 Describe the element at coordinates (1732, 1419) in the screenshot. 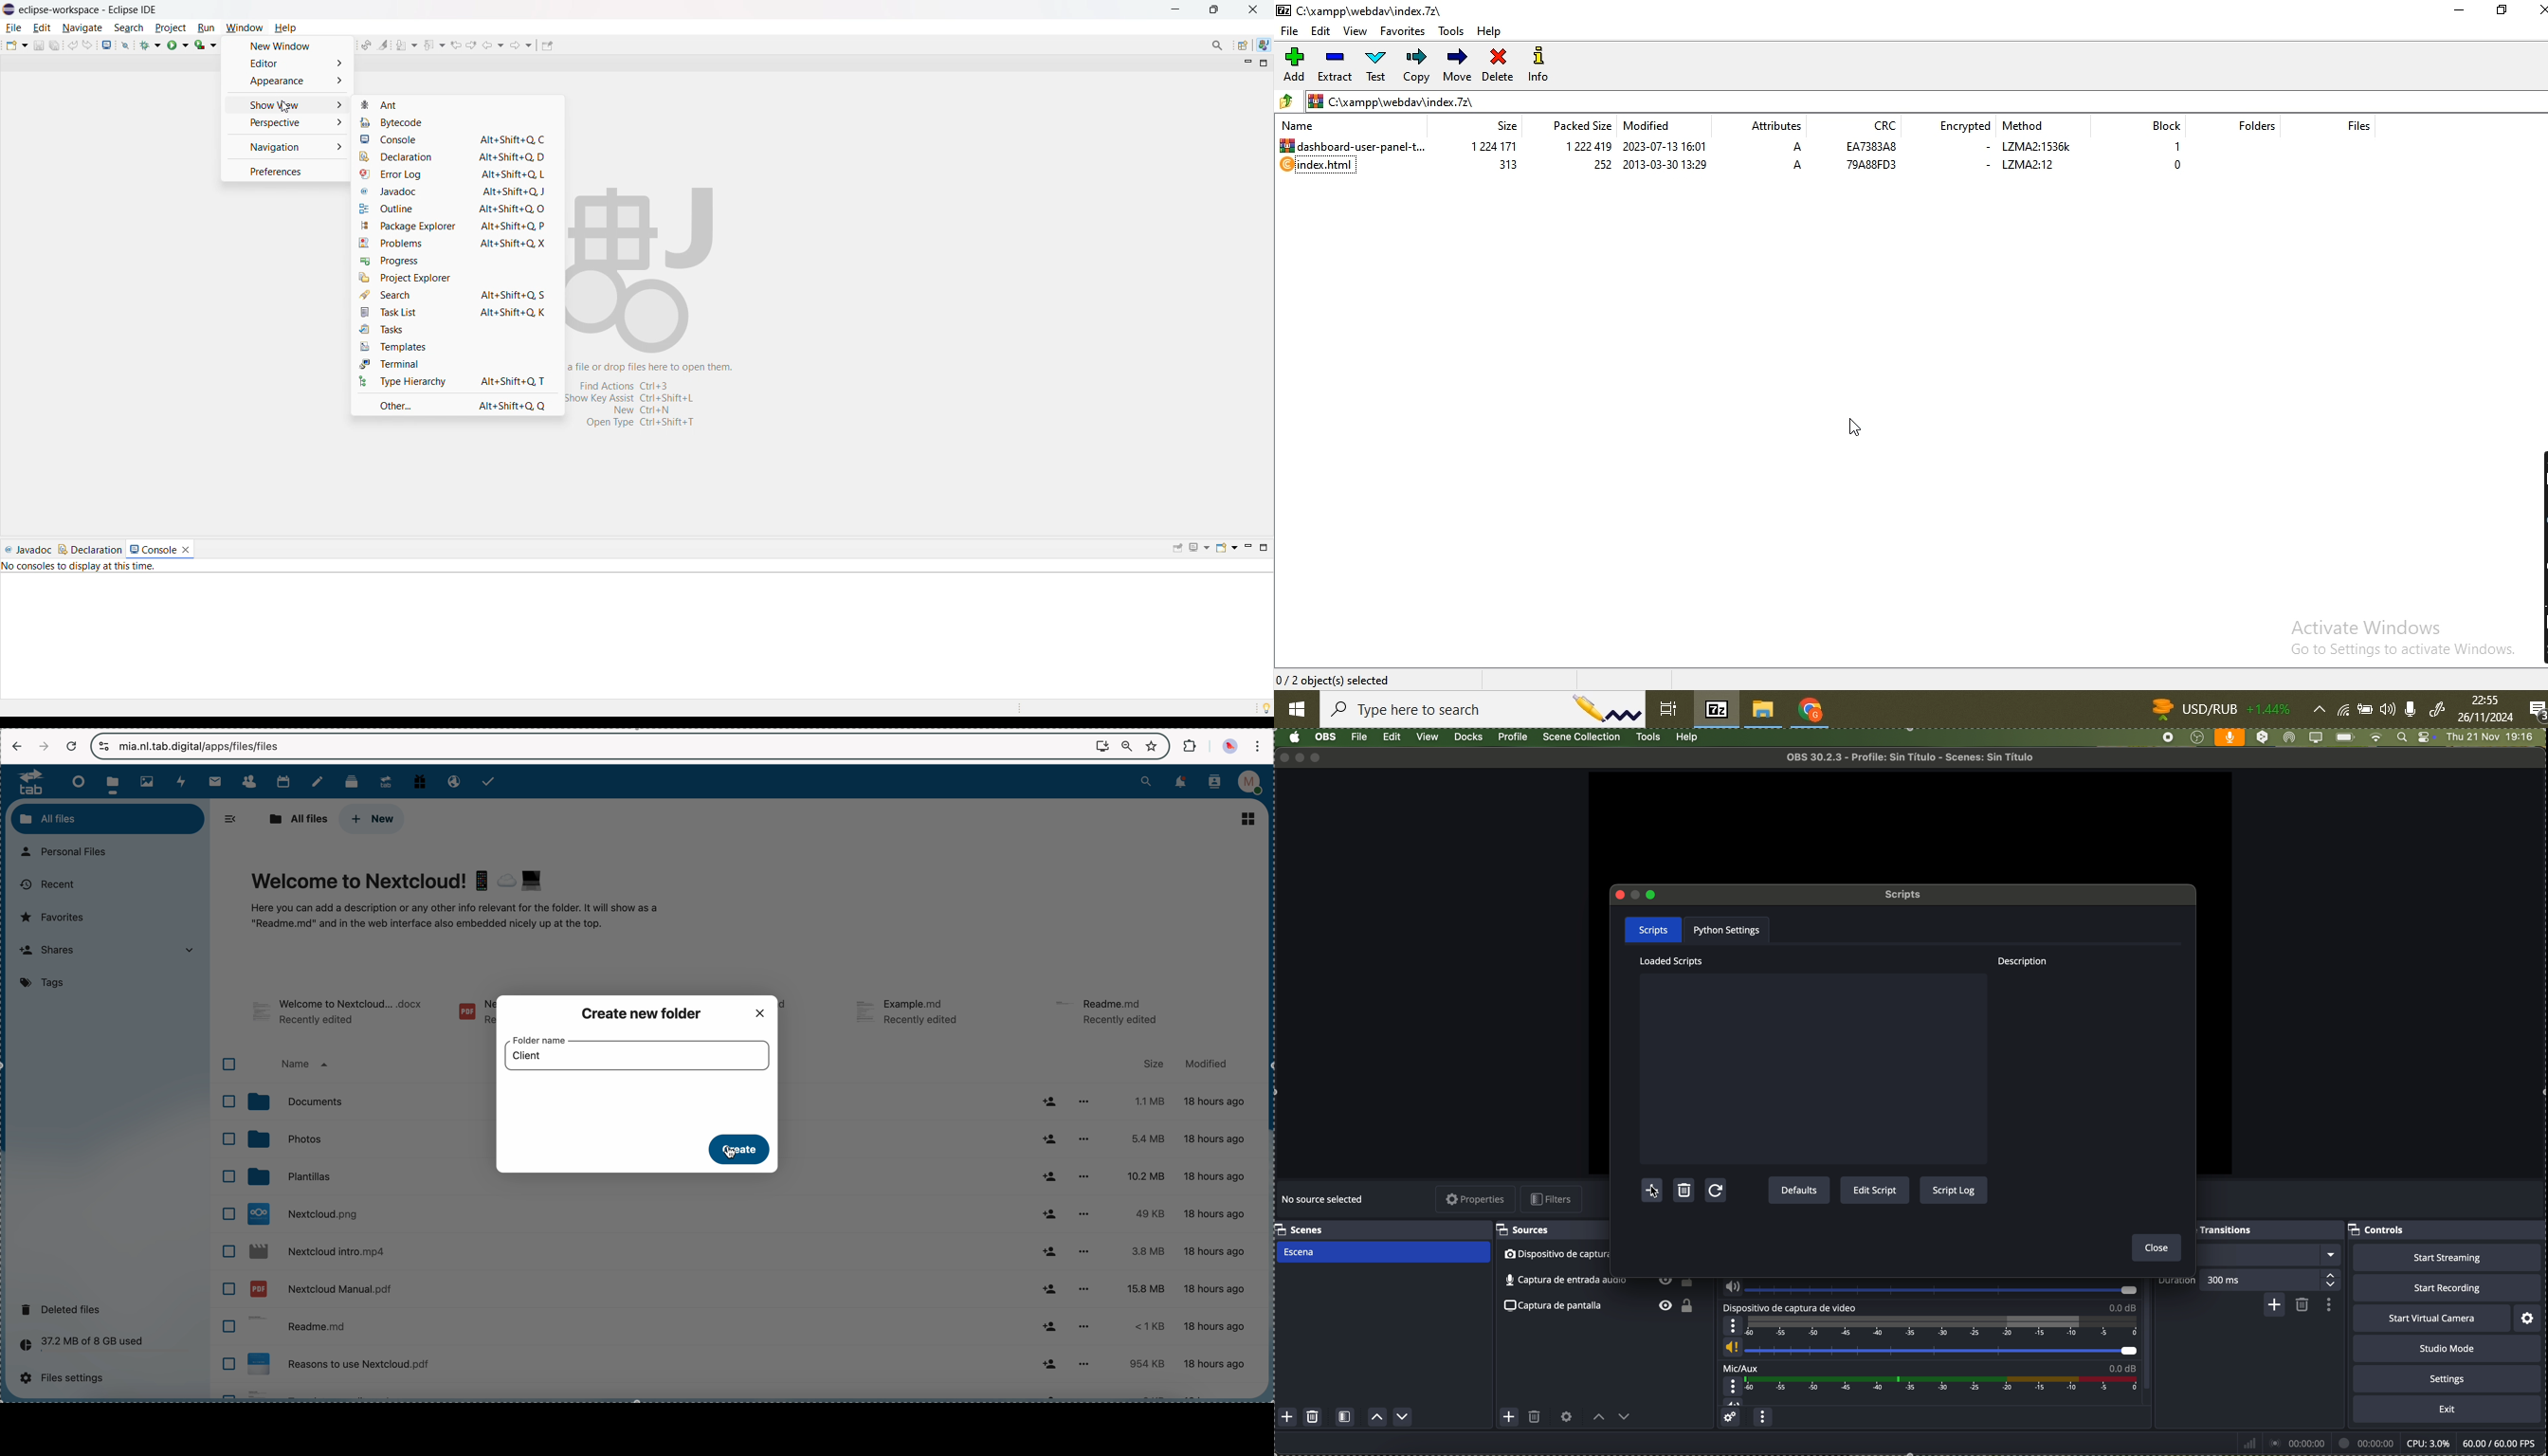

I see `advanced audio properties` at that location.